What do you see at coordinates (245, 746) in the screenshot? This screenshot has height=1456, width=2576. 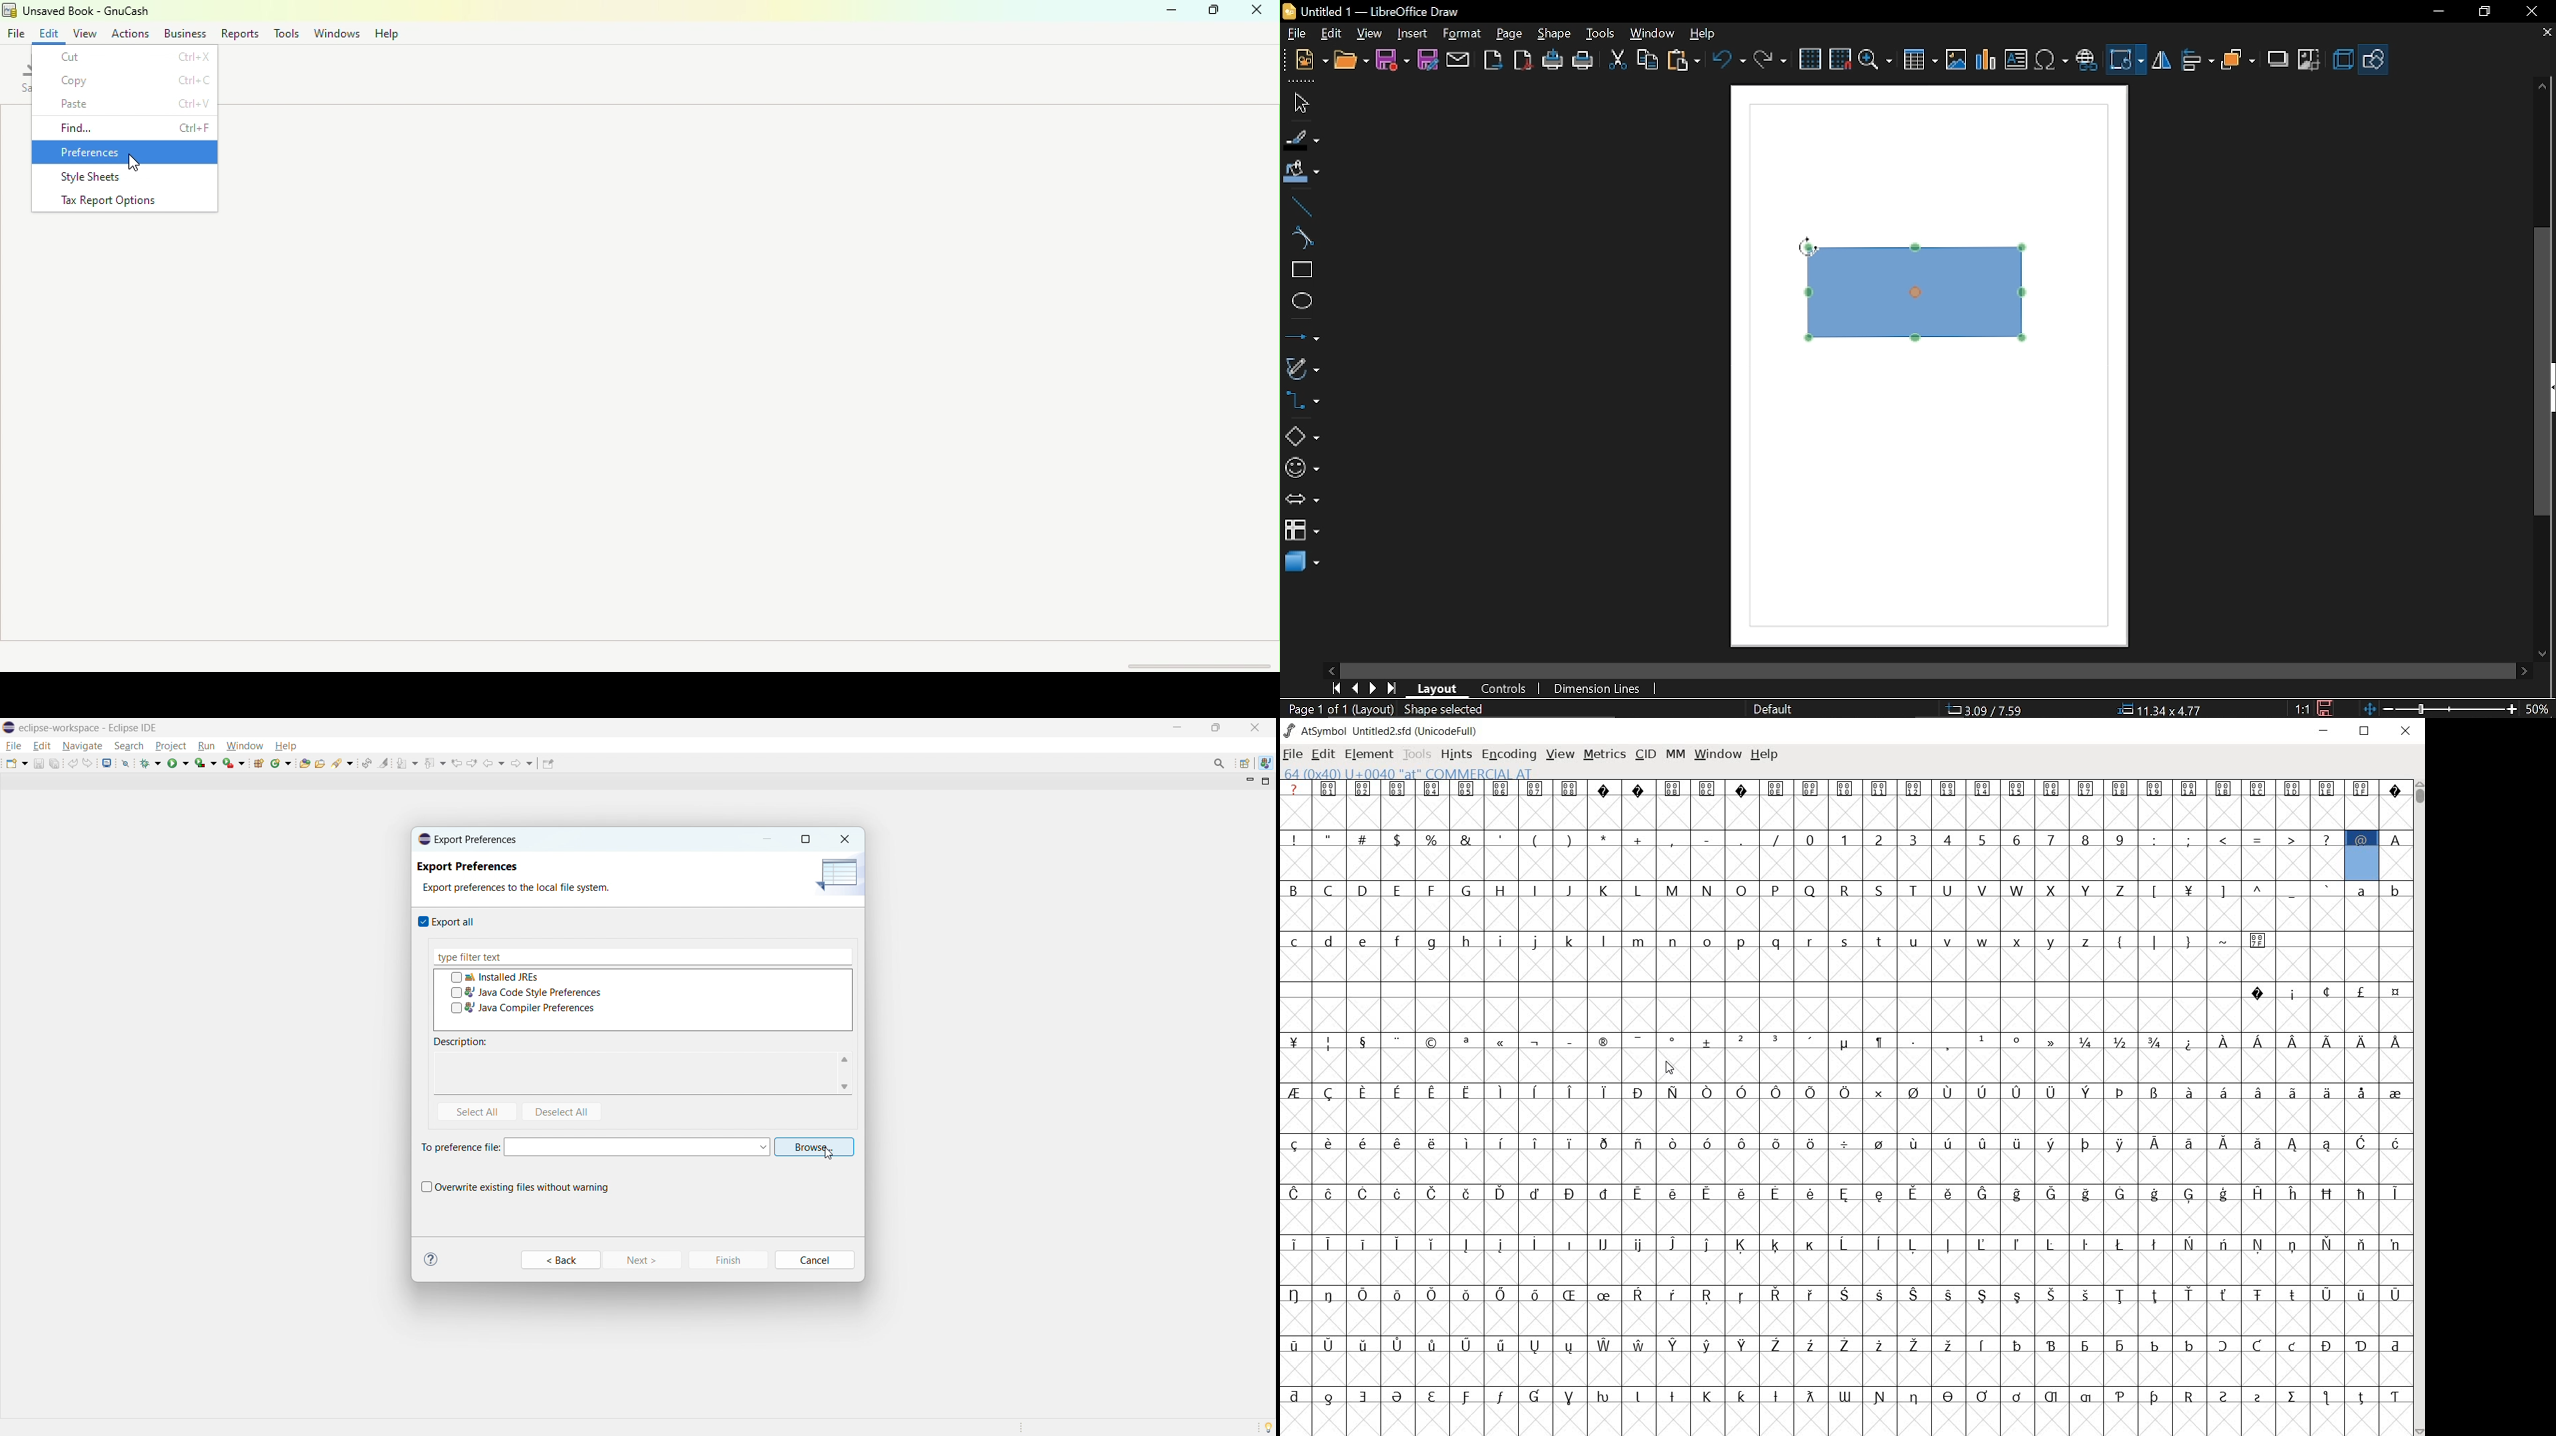 I see `window` at bounding box center [245, 746].